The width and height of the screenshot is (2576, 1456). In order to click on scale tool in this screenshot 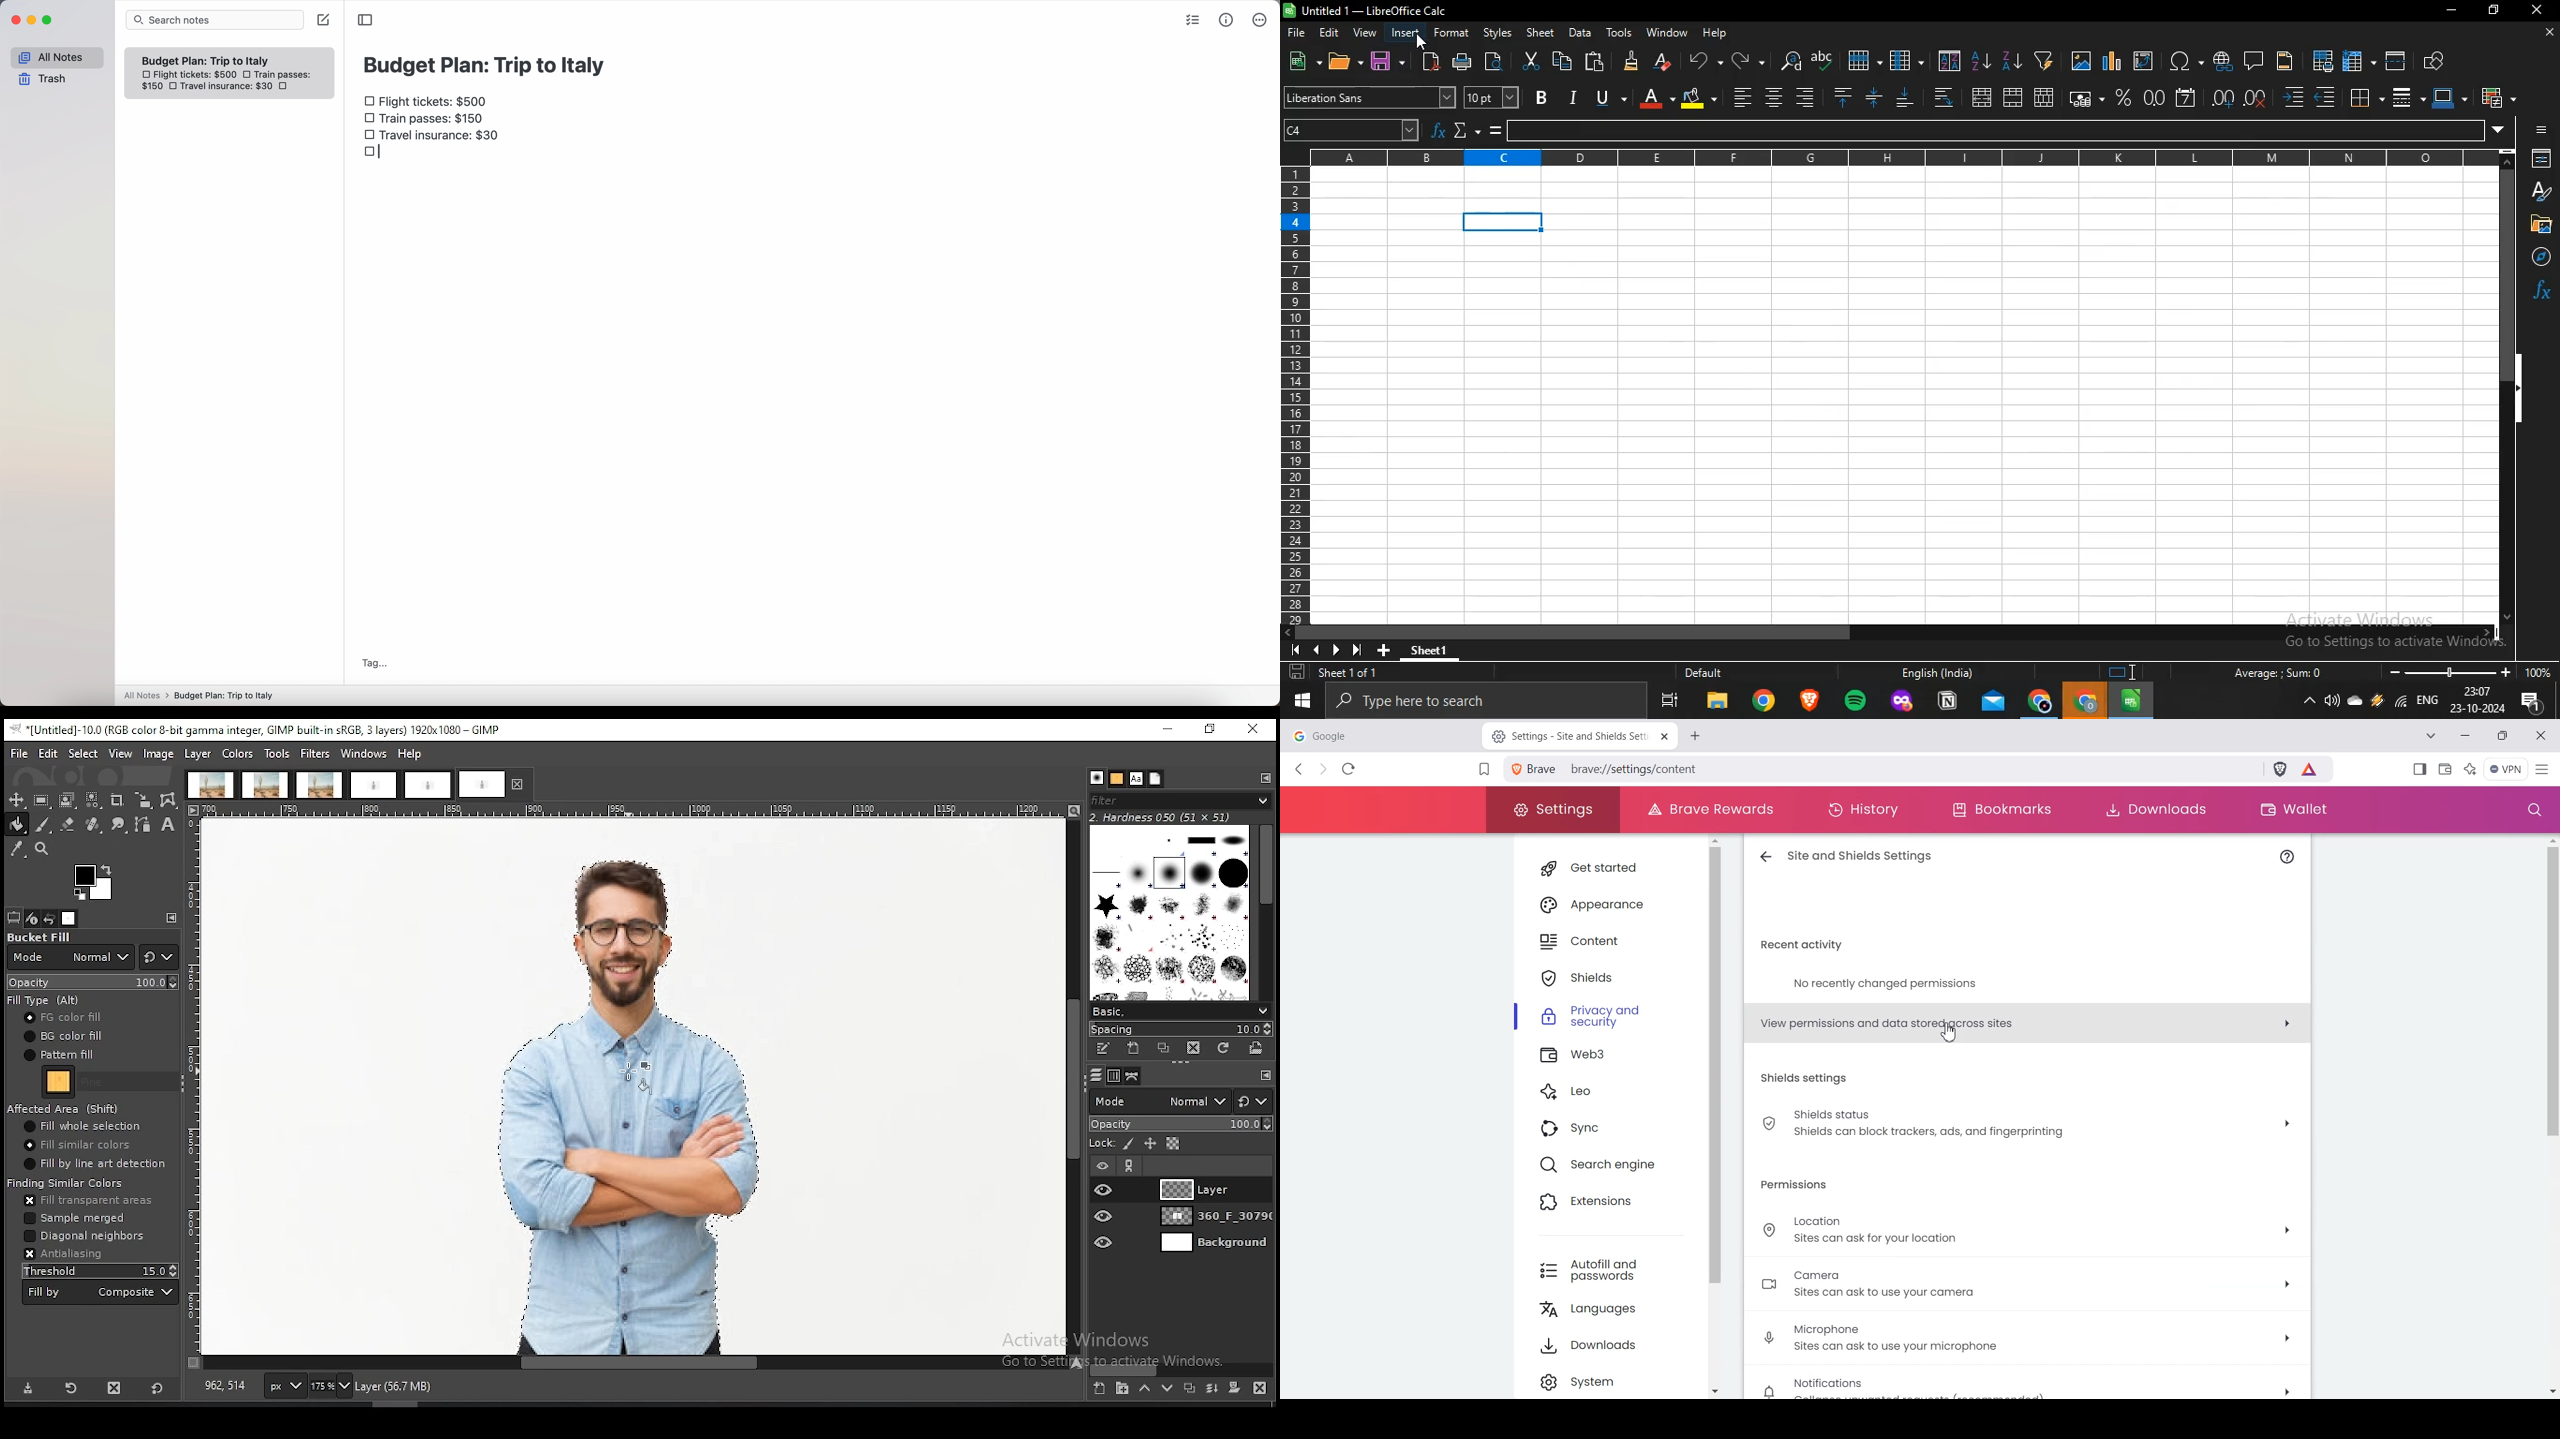, I will do `click(143, 801)`.